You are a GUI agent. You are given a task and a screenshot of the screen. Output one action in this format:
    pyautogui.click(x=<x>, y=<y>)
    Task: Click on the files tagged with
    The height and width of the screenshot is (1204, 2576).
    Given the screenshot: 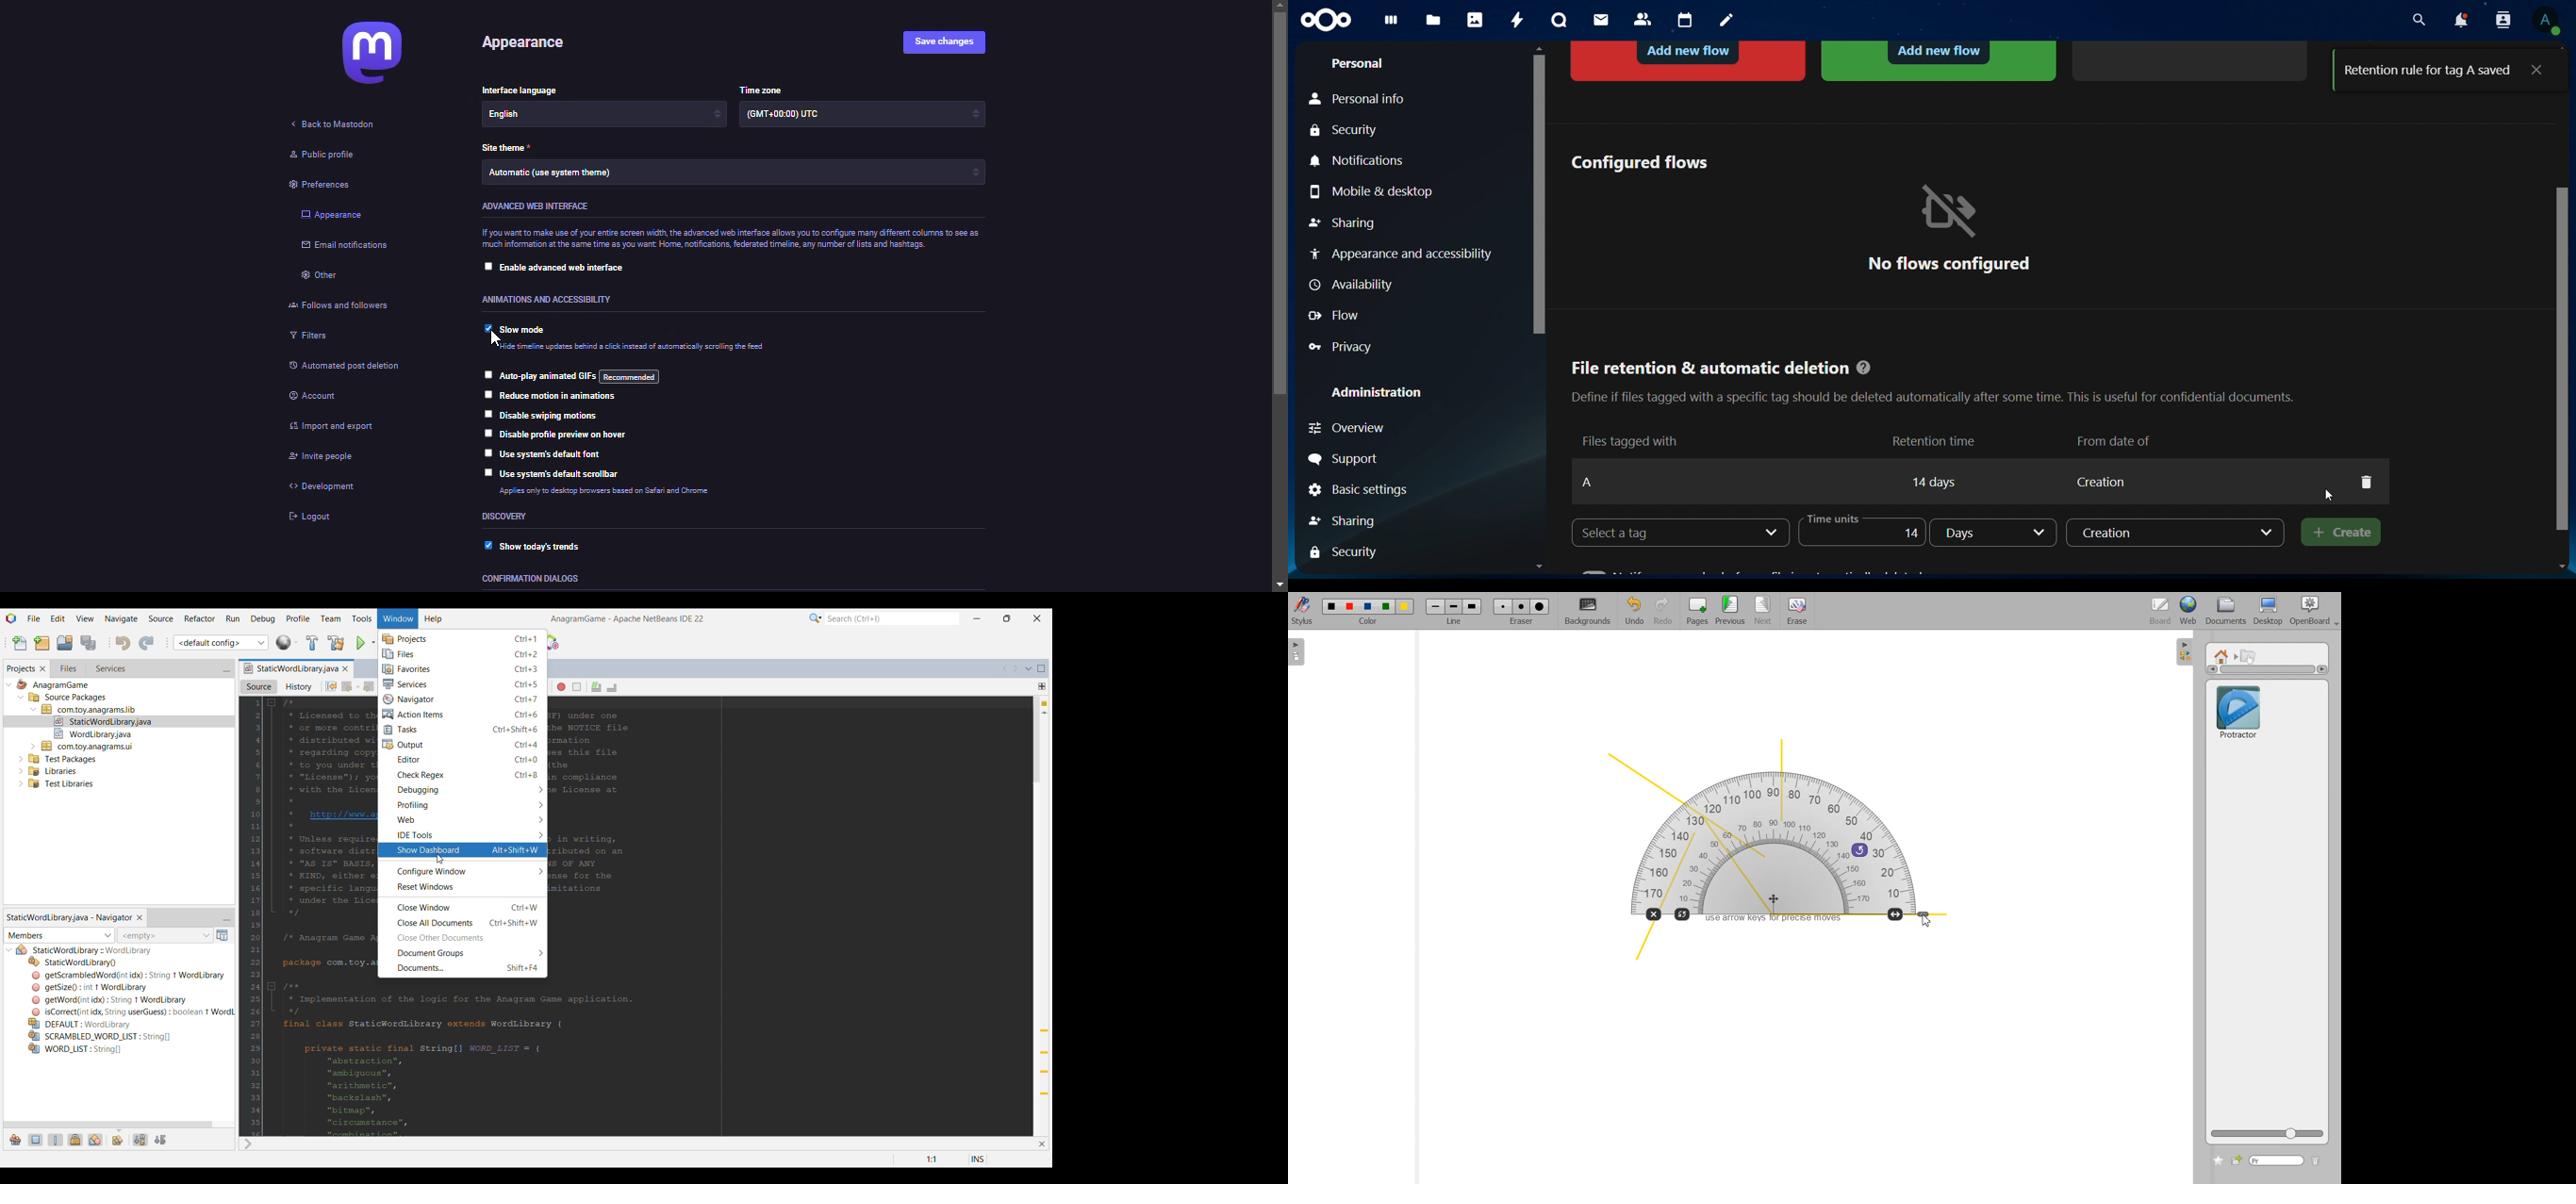 What is the action you would take?
    pyautogui.click(x=1631, y=441)
    